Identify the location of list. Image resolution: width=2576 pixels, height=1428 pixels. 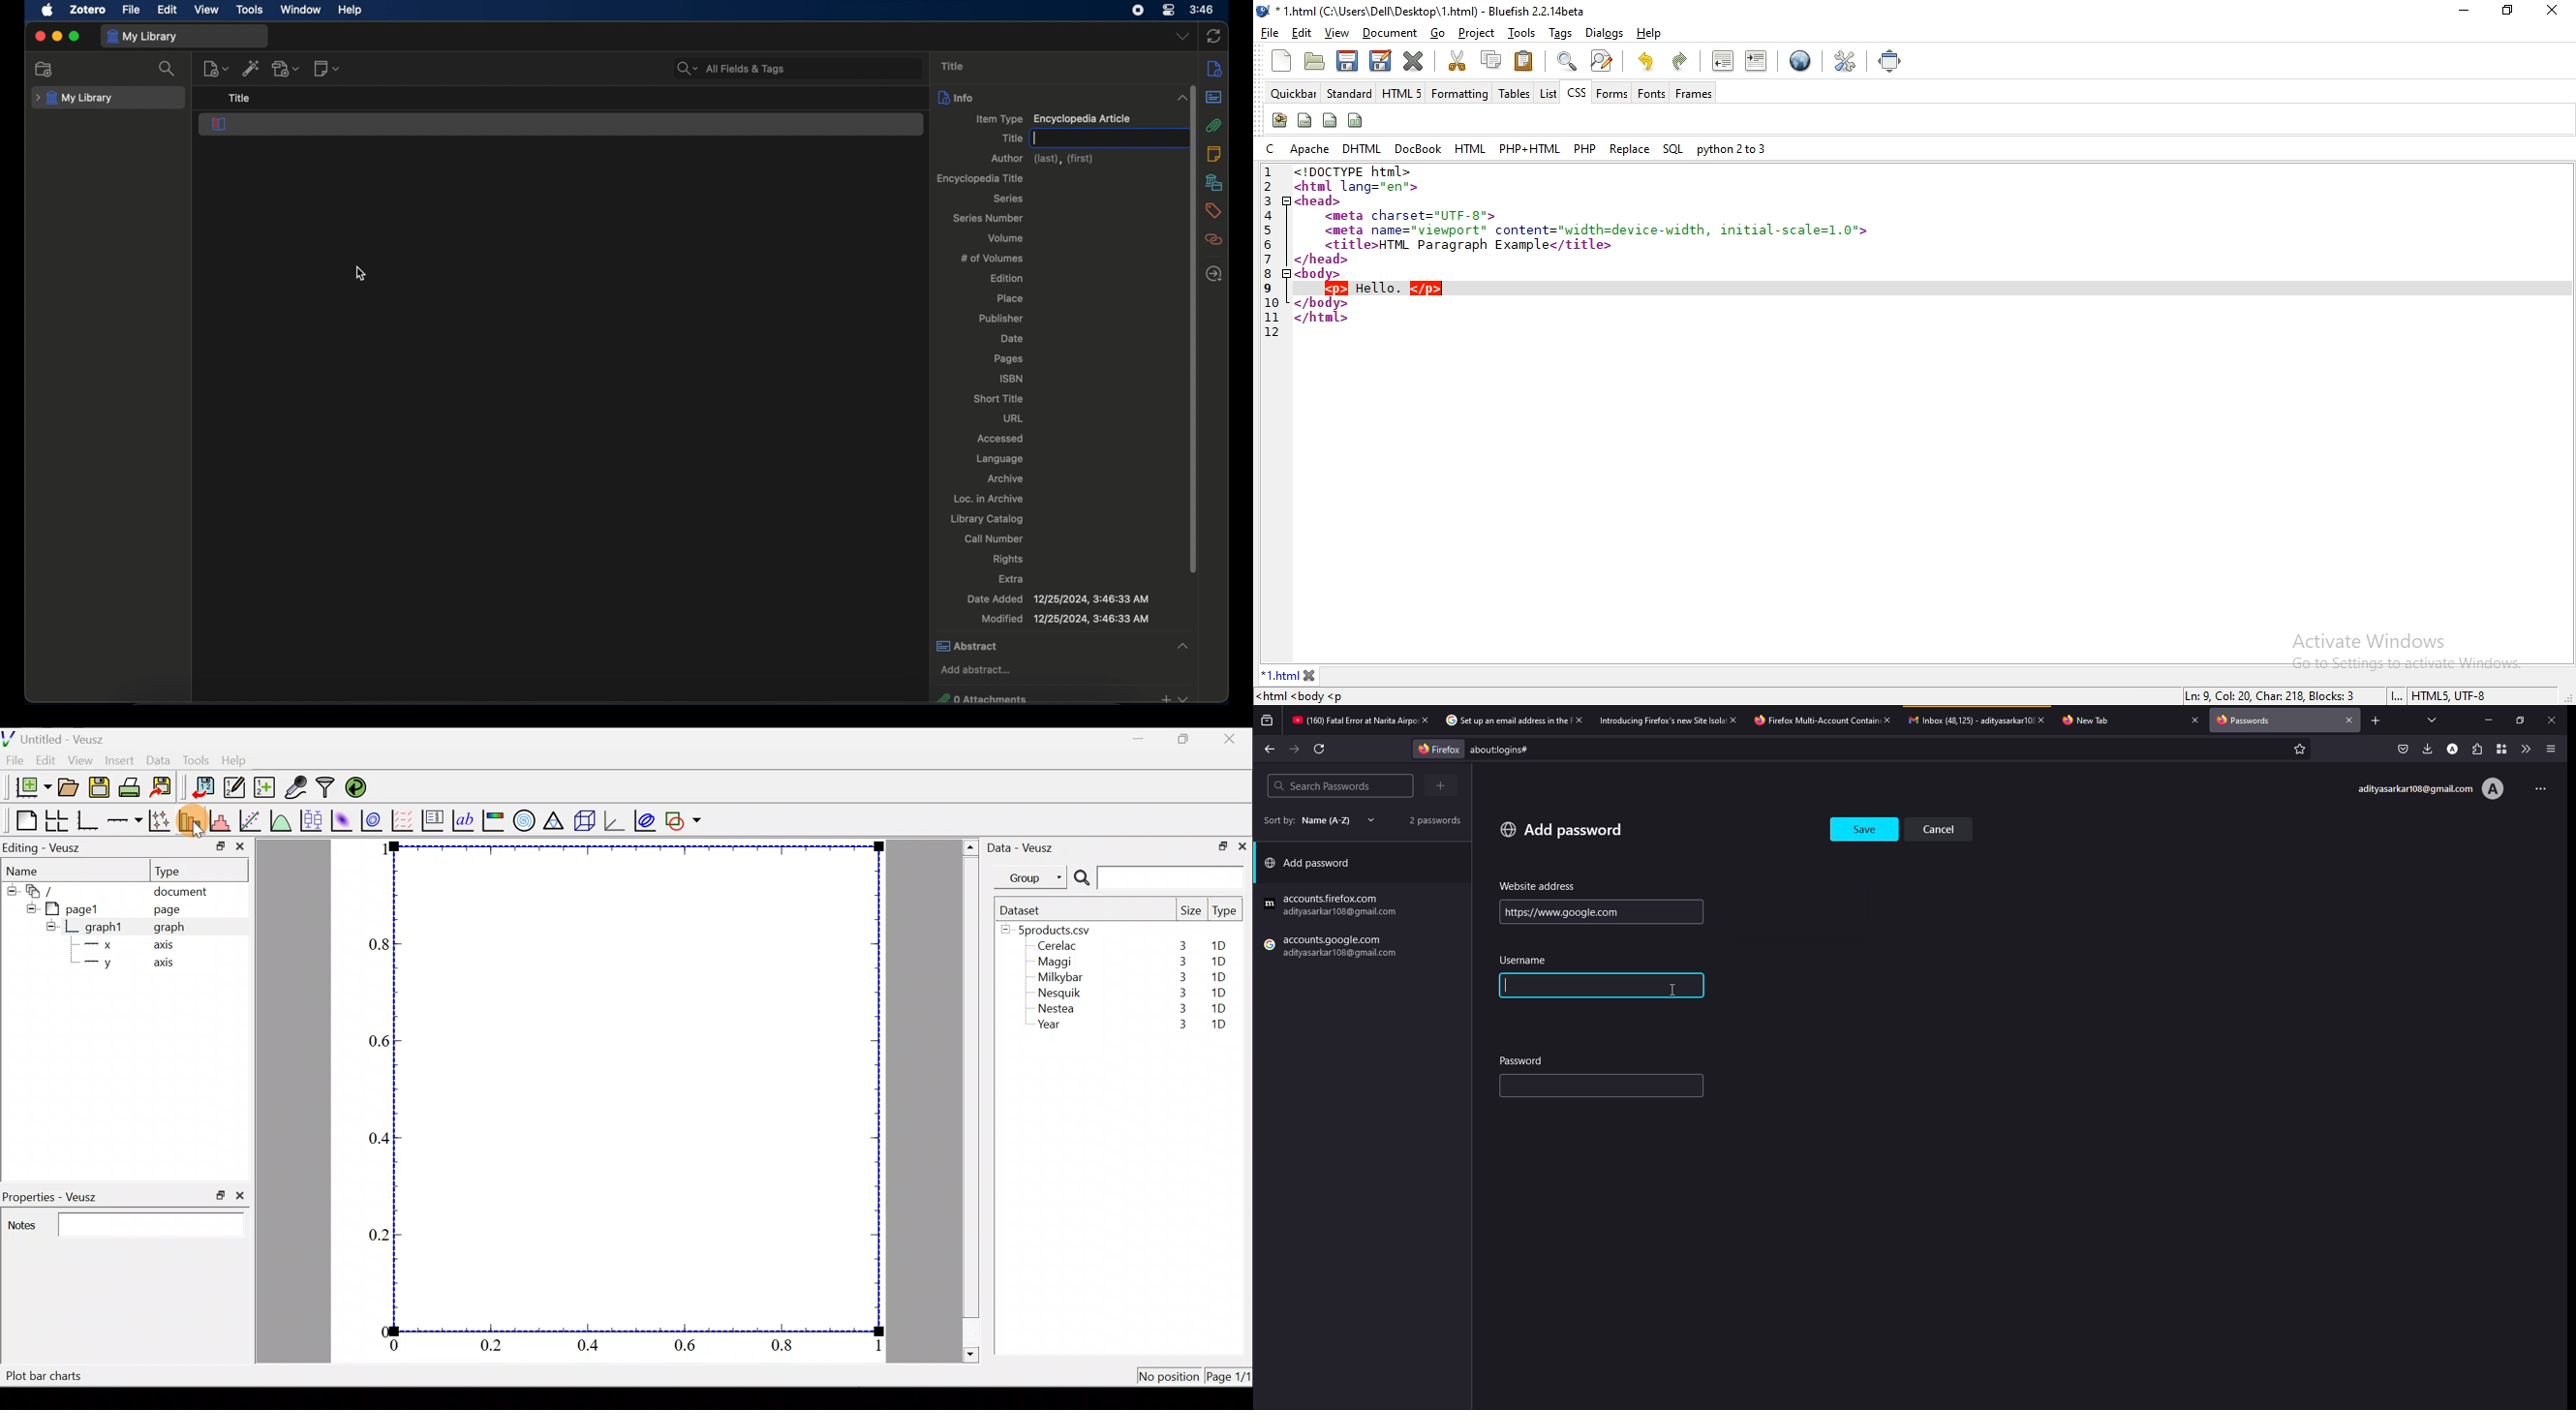
(1547, 93).